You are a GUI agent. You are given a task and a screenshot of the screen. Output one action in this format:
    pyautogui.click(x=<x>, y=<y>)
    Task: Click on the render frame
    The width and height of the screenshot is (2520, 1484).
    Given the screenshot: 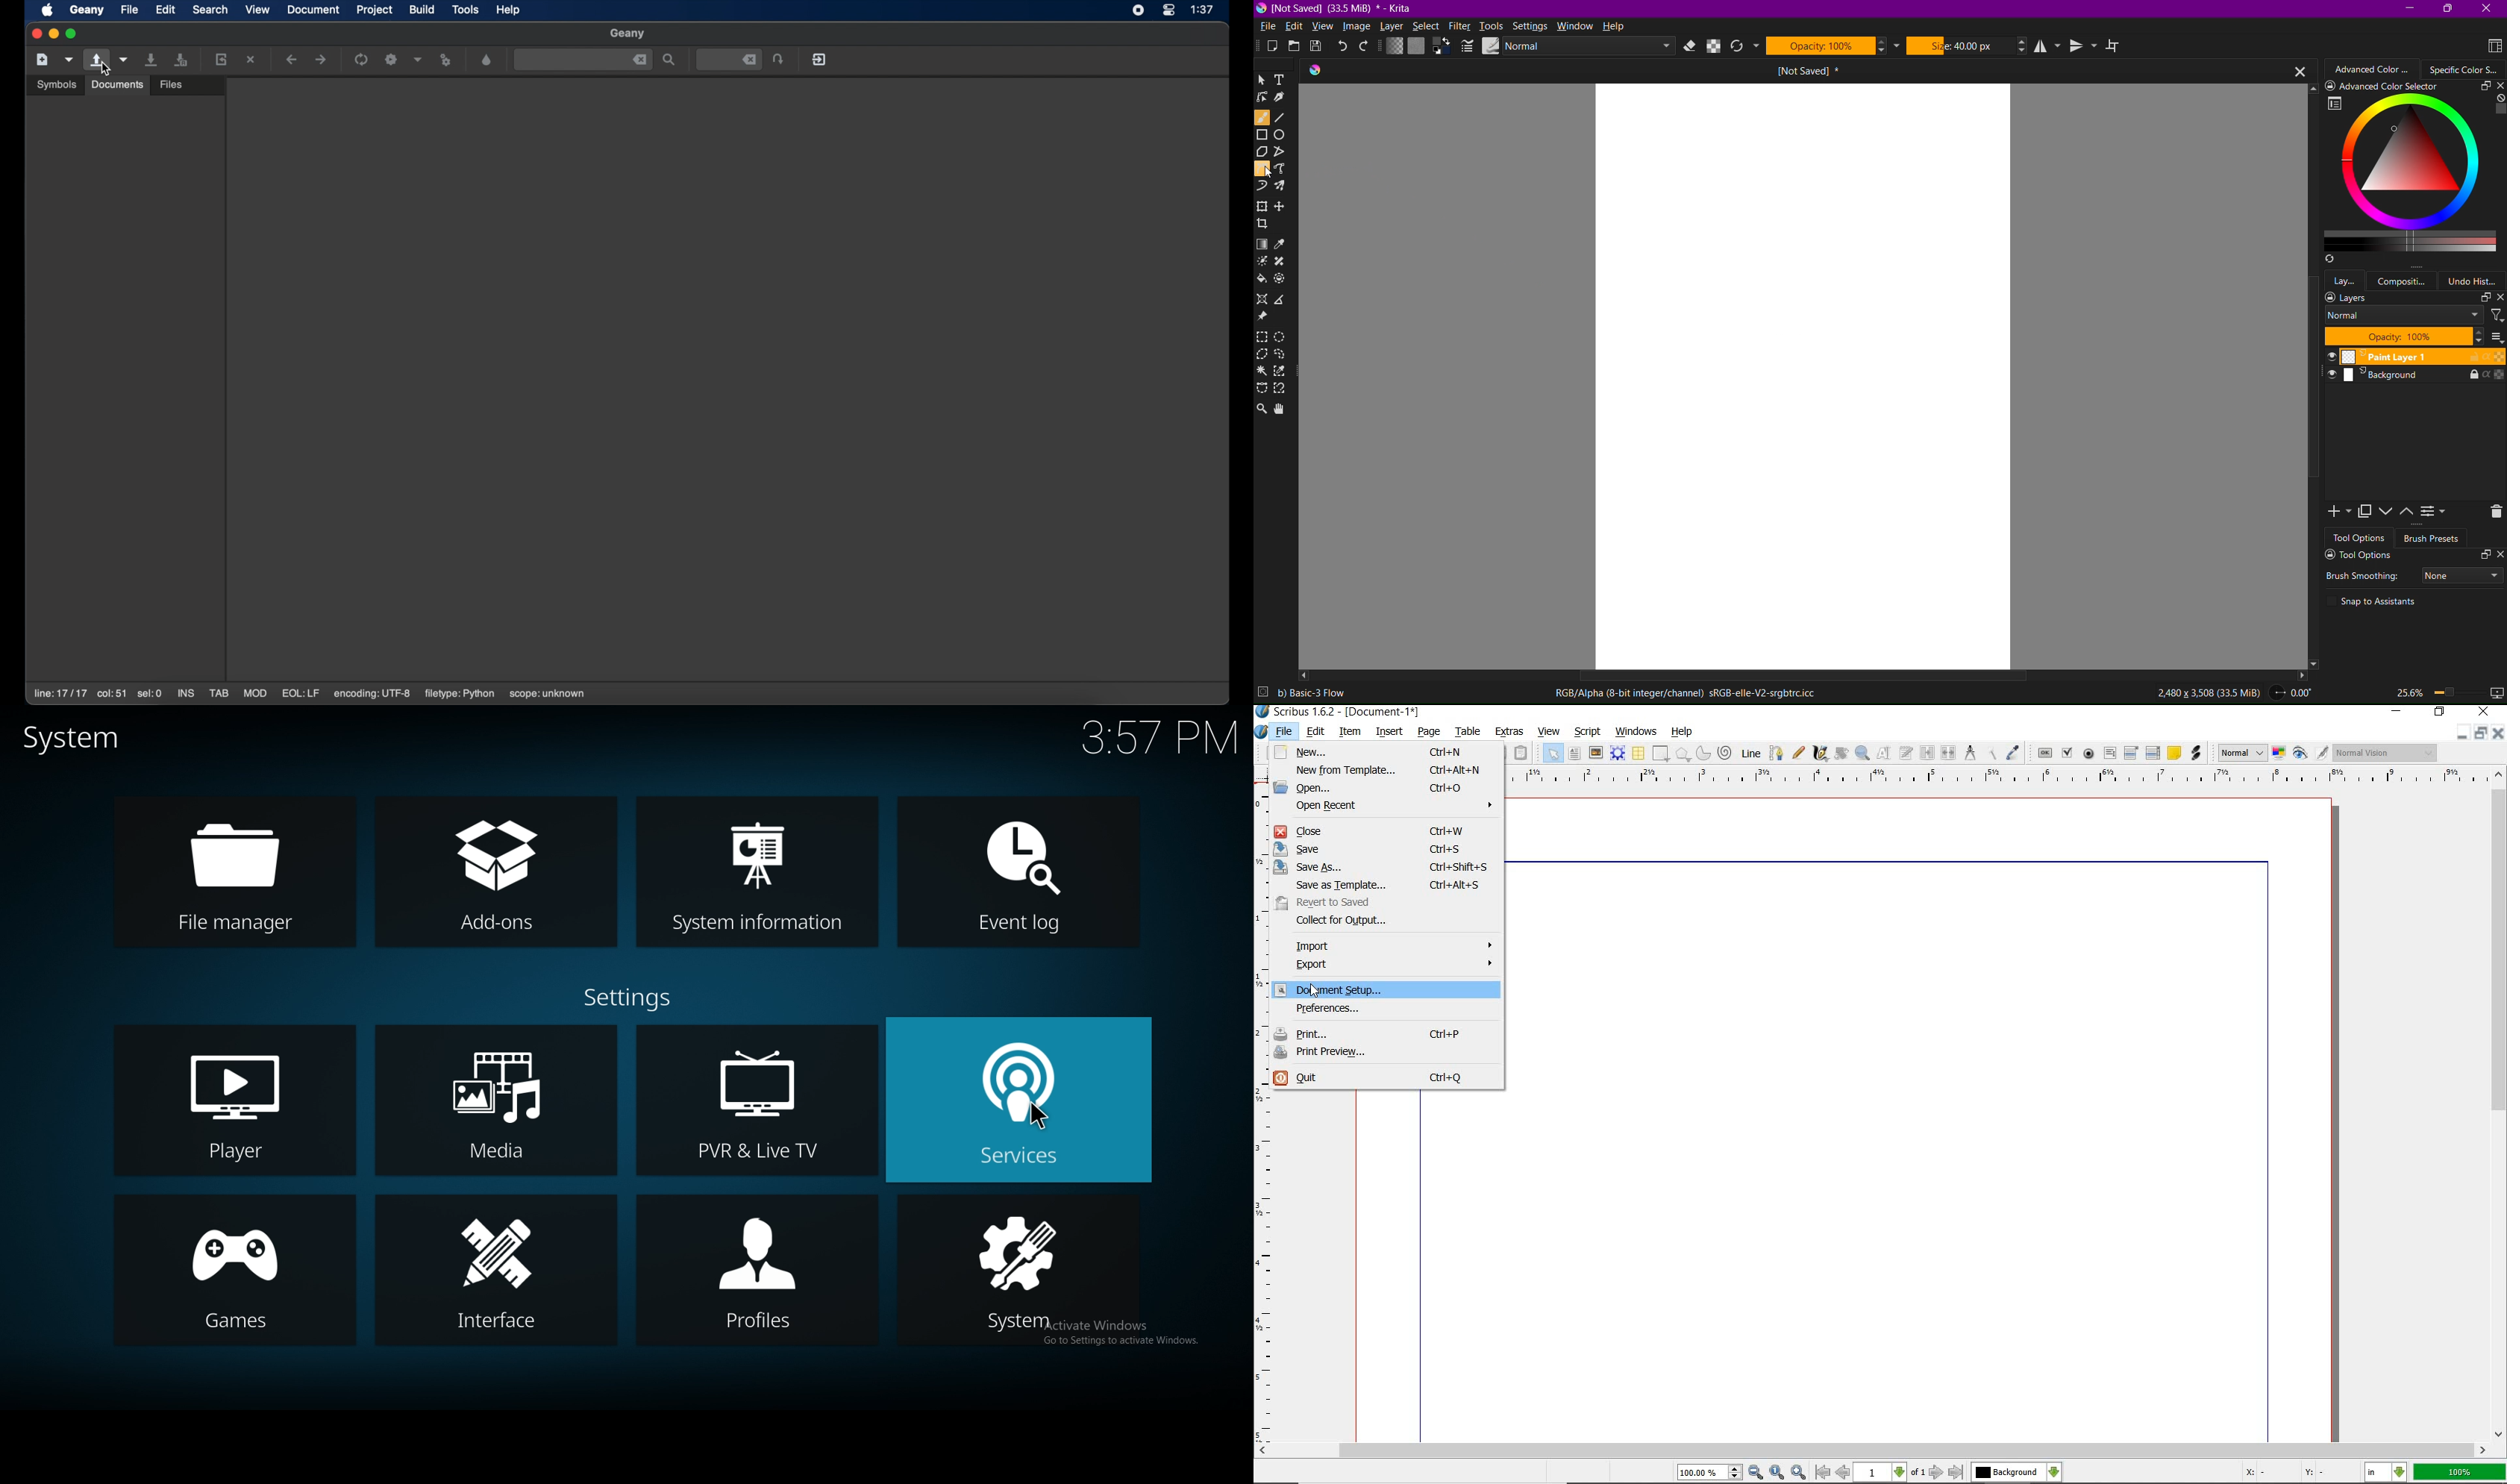 What is the action you would take?
    pyautogui.click(x=1618, y=754)
    